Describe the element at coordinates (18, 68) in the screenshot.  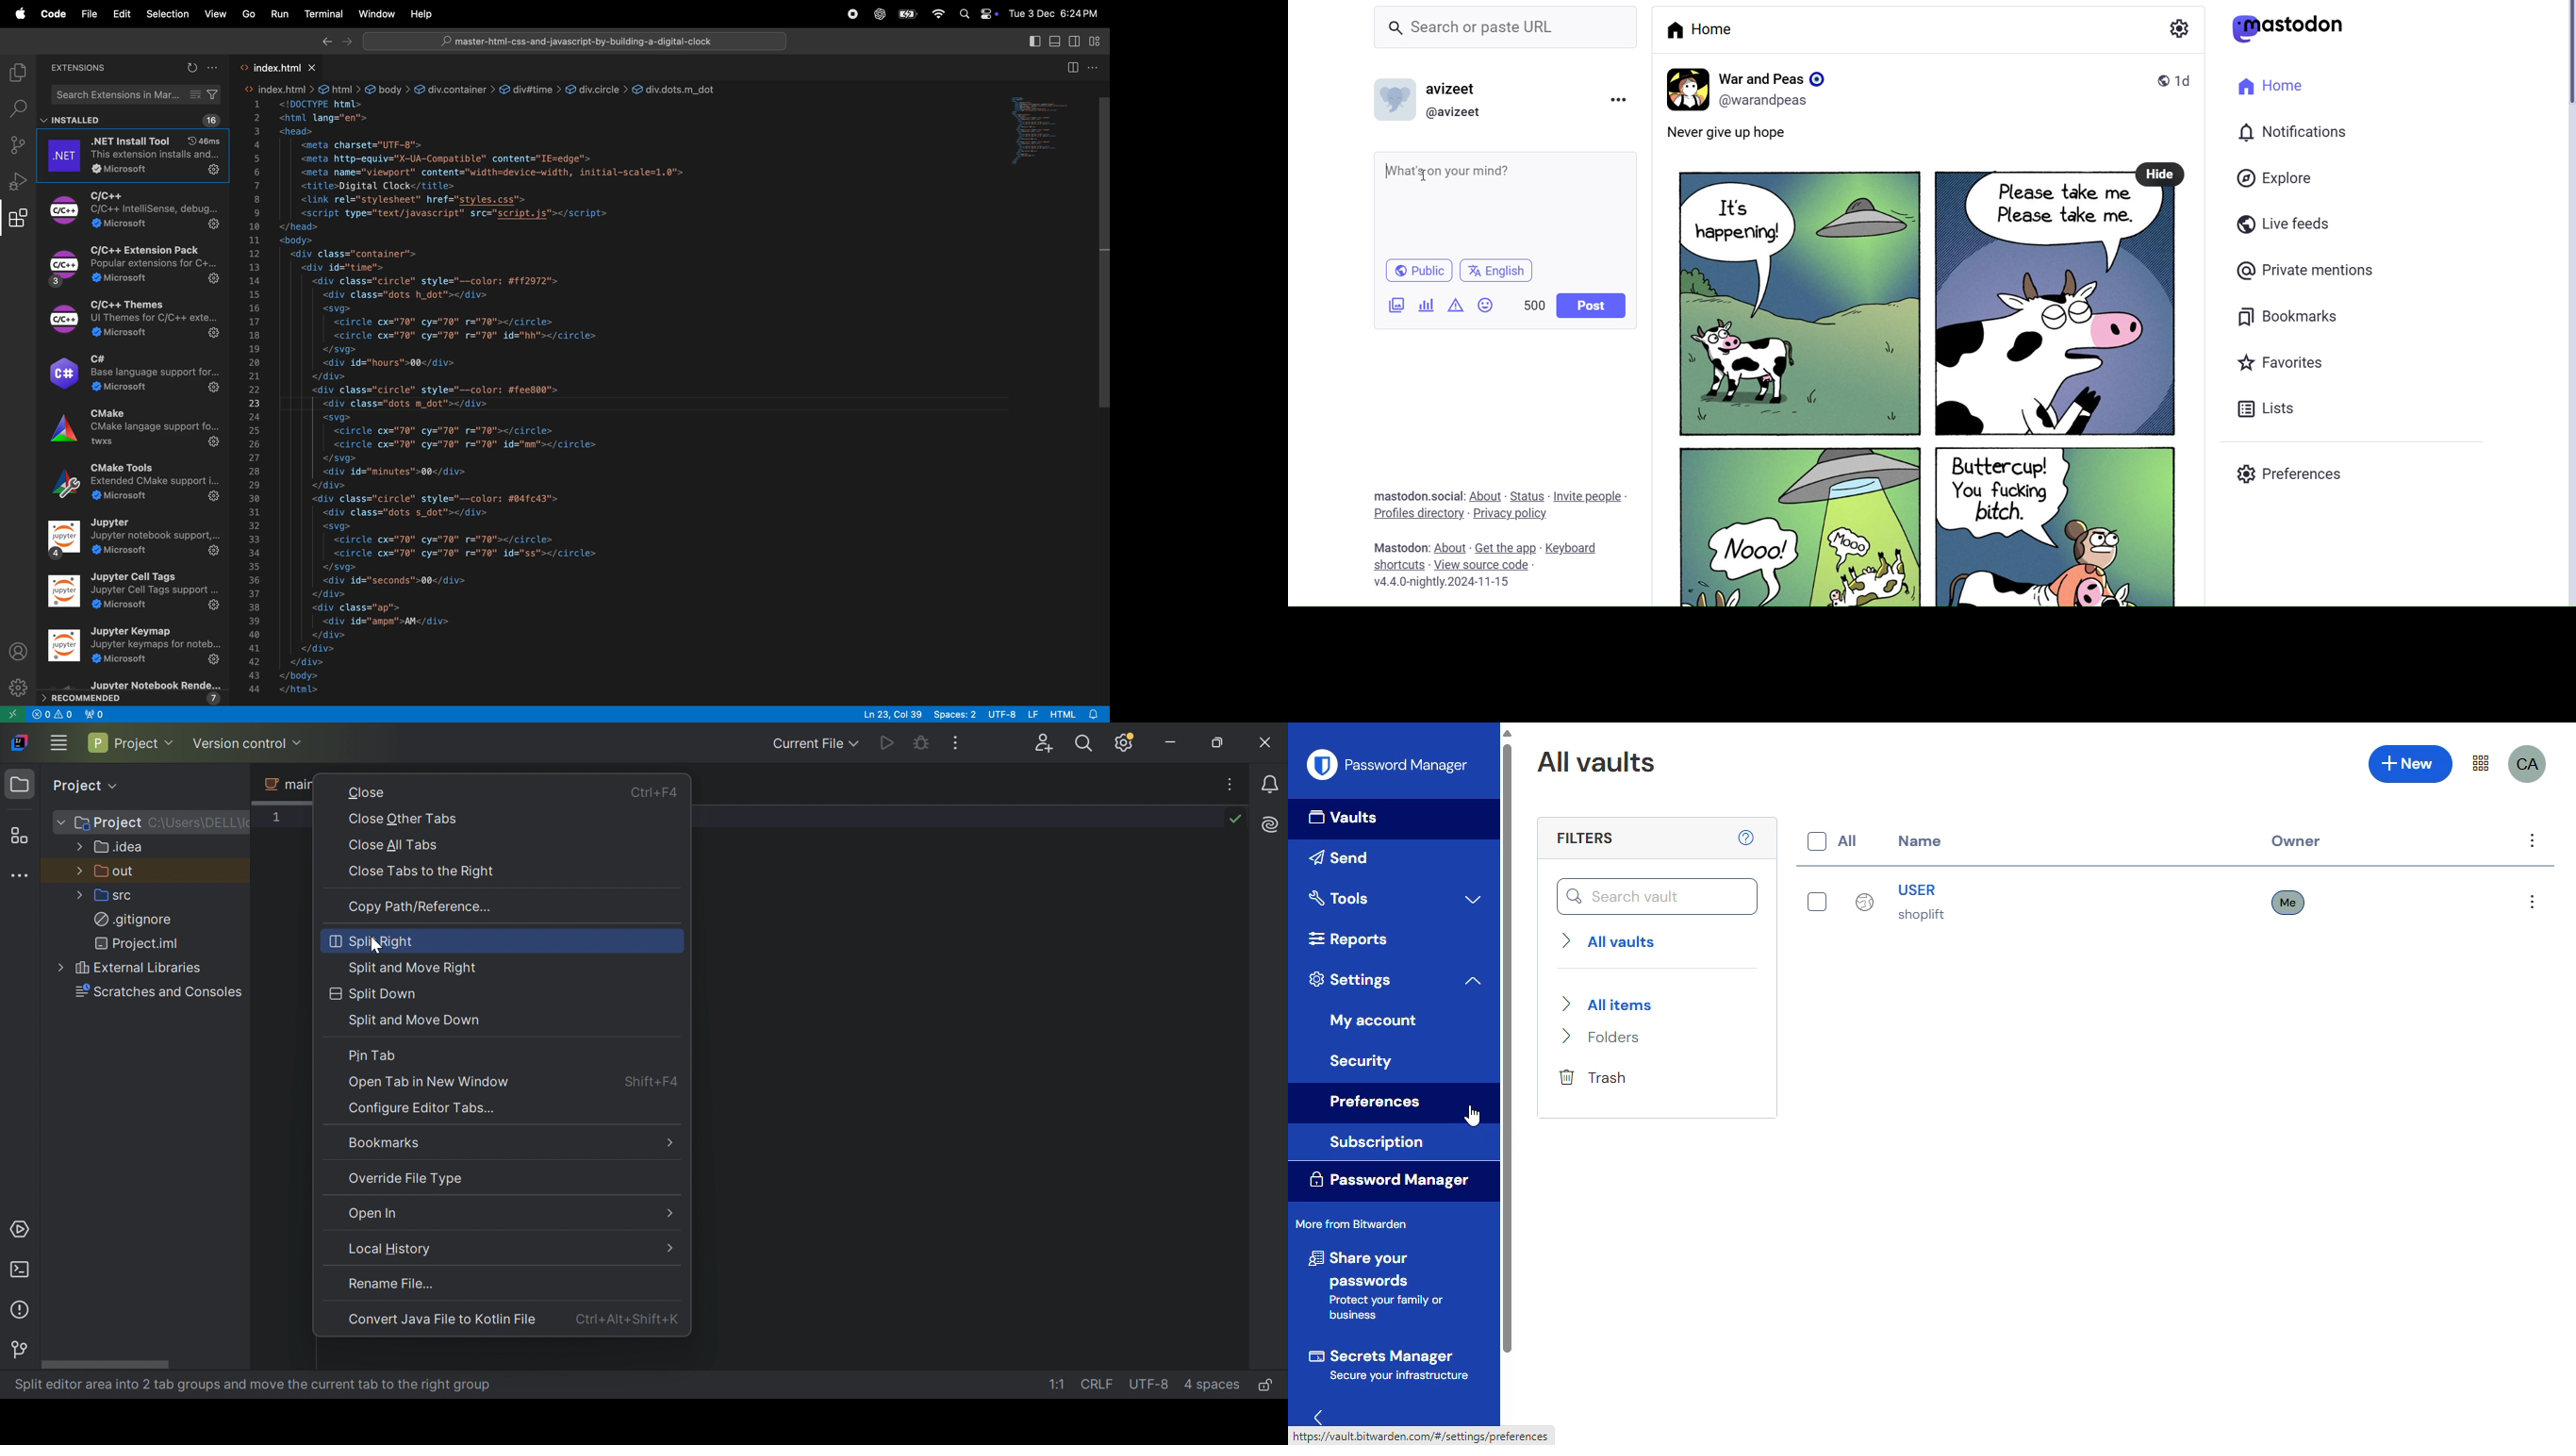
I see `explorer` at that location.